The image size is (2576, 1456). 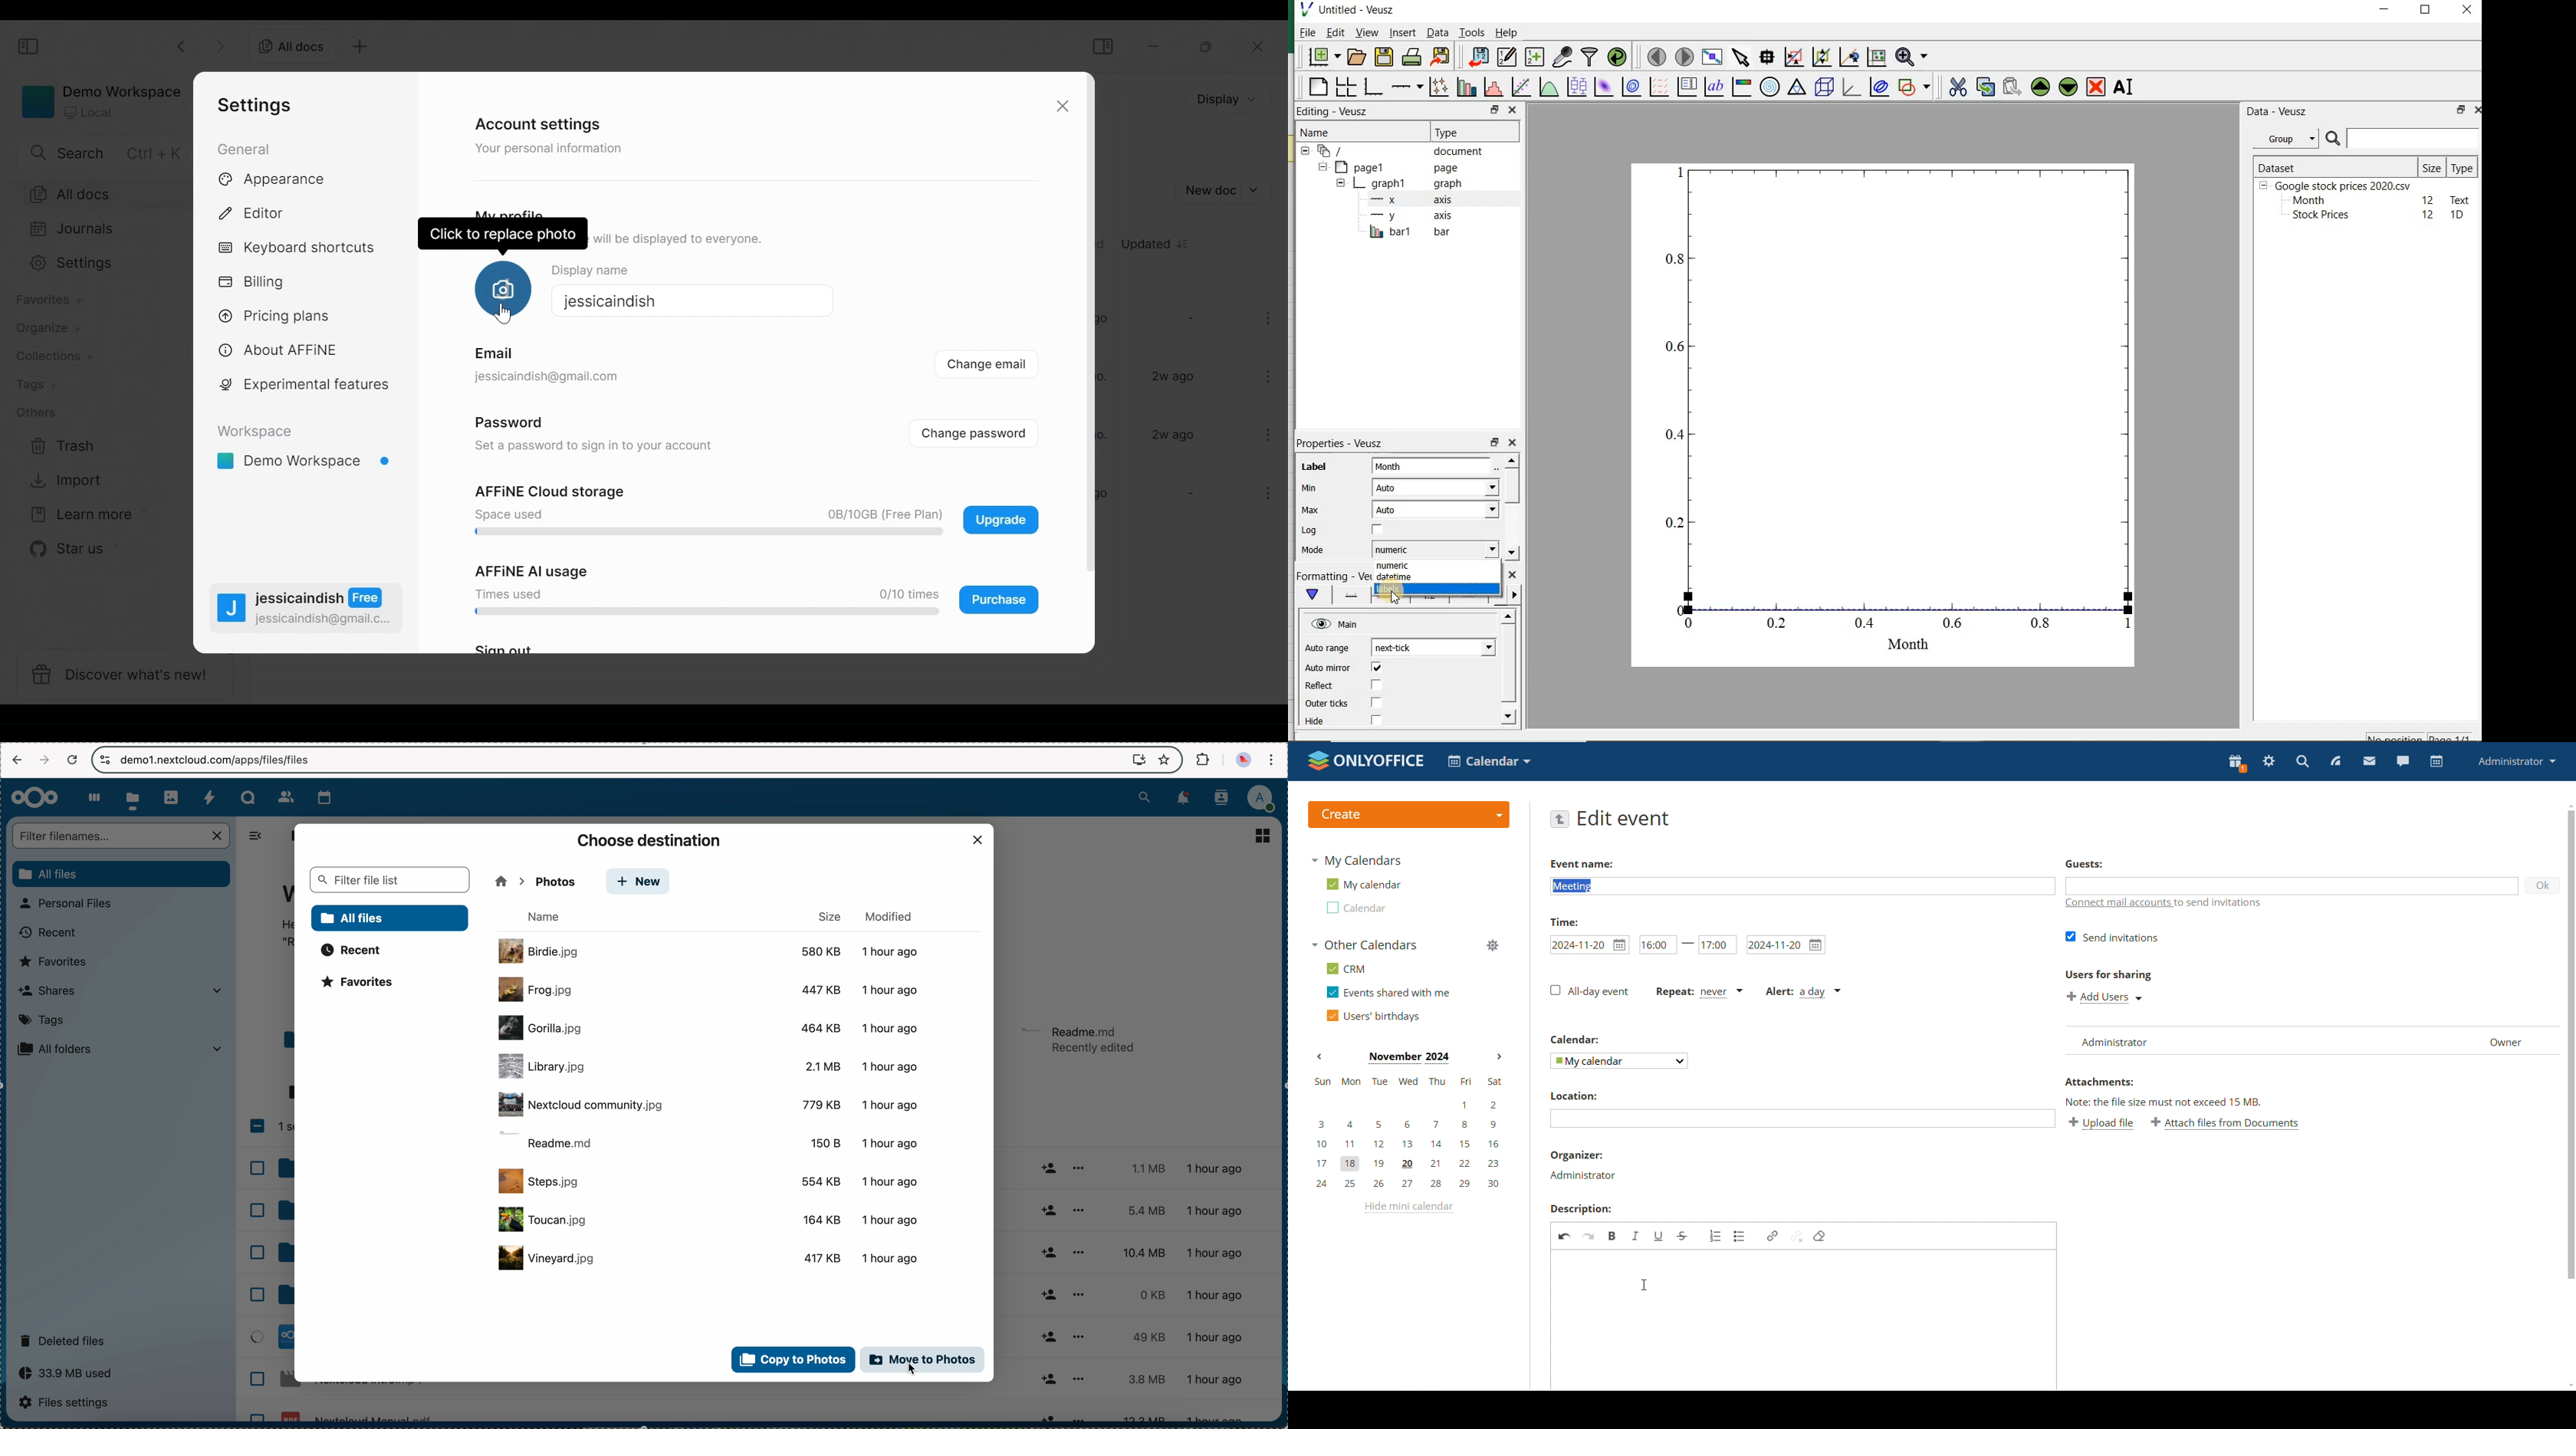 I want to click on personal files, so click(x=72, y=903).